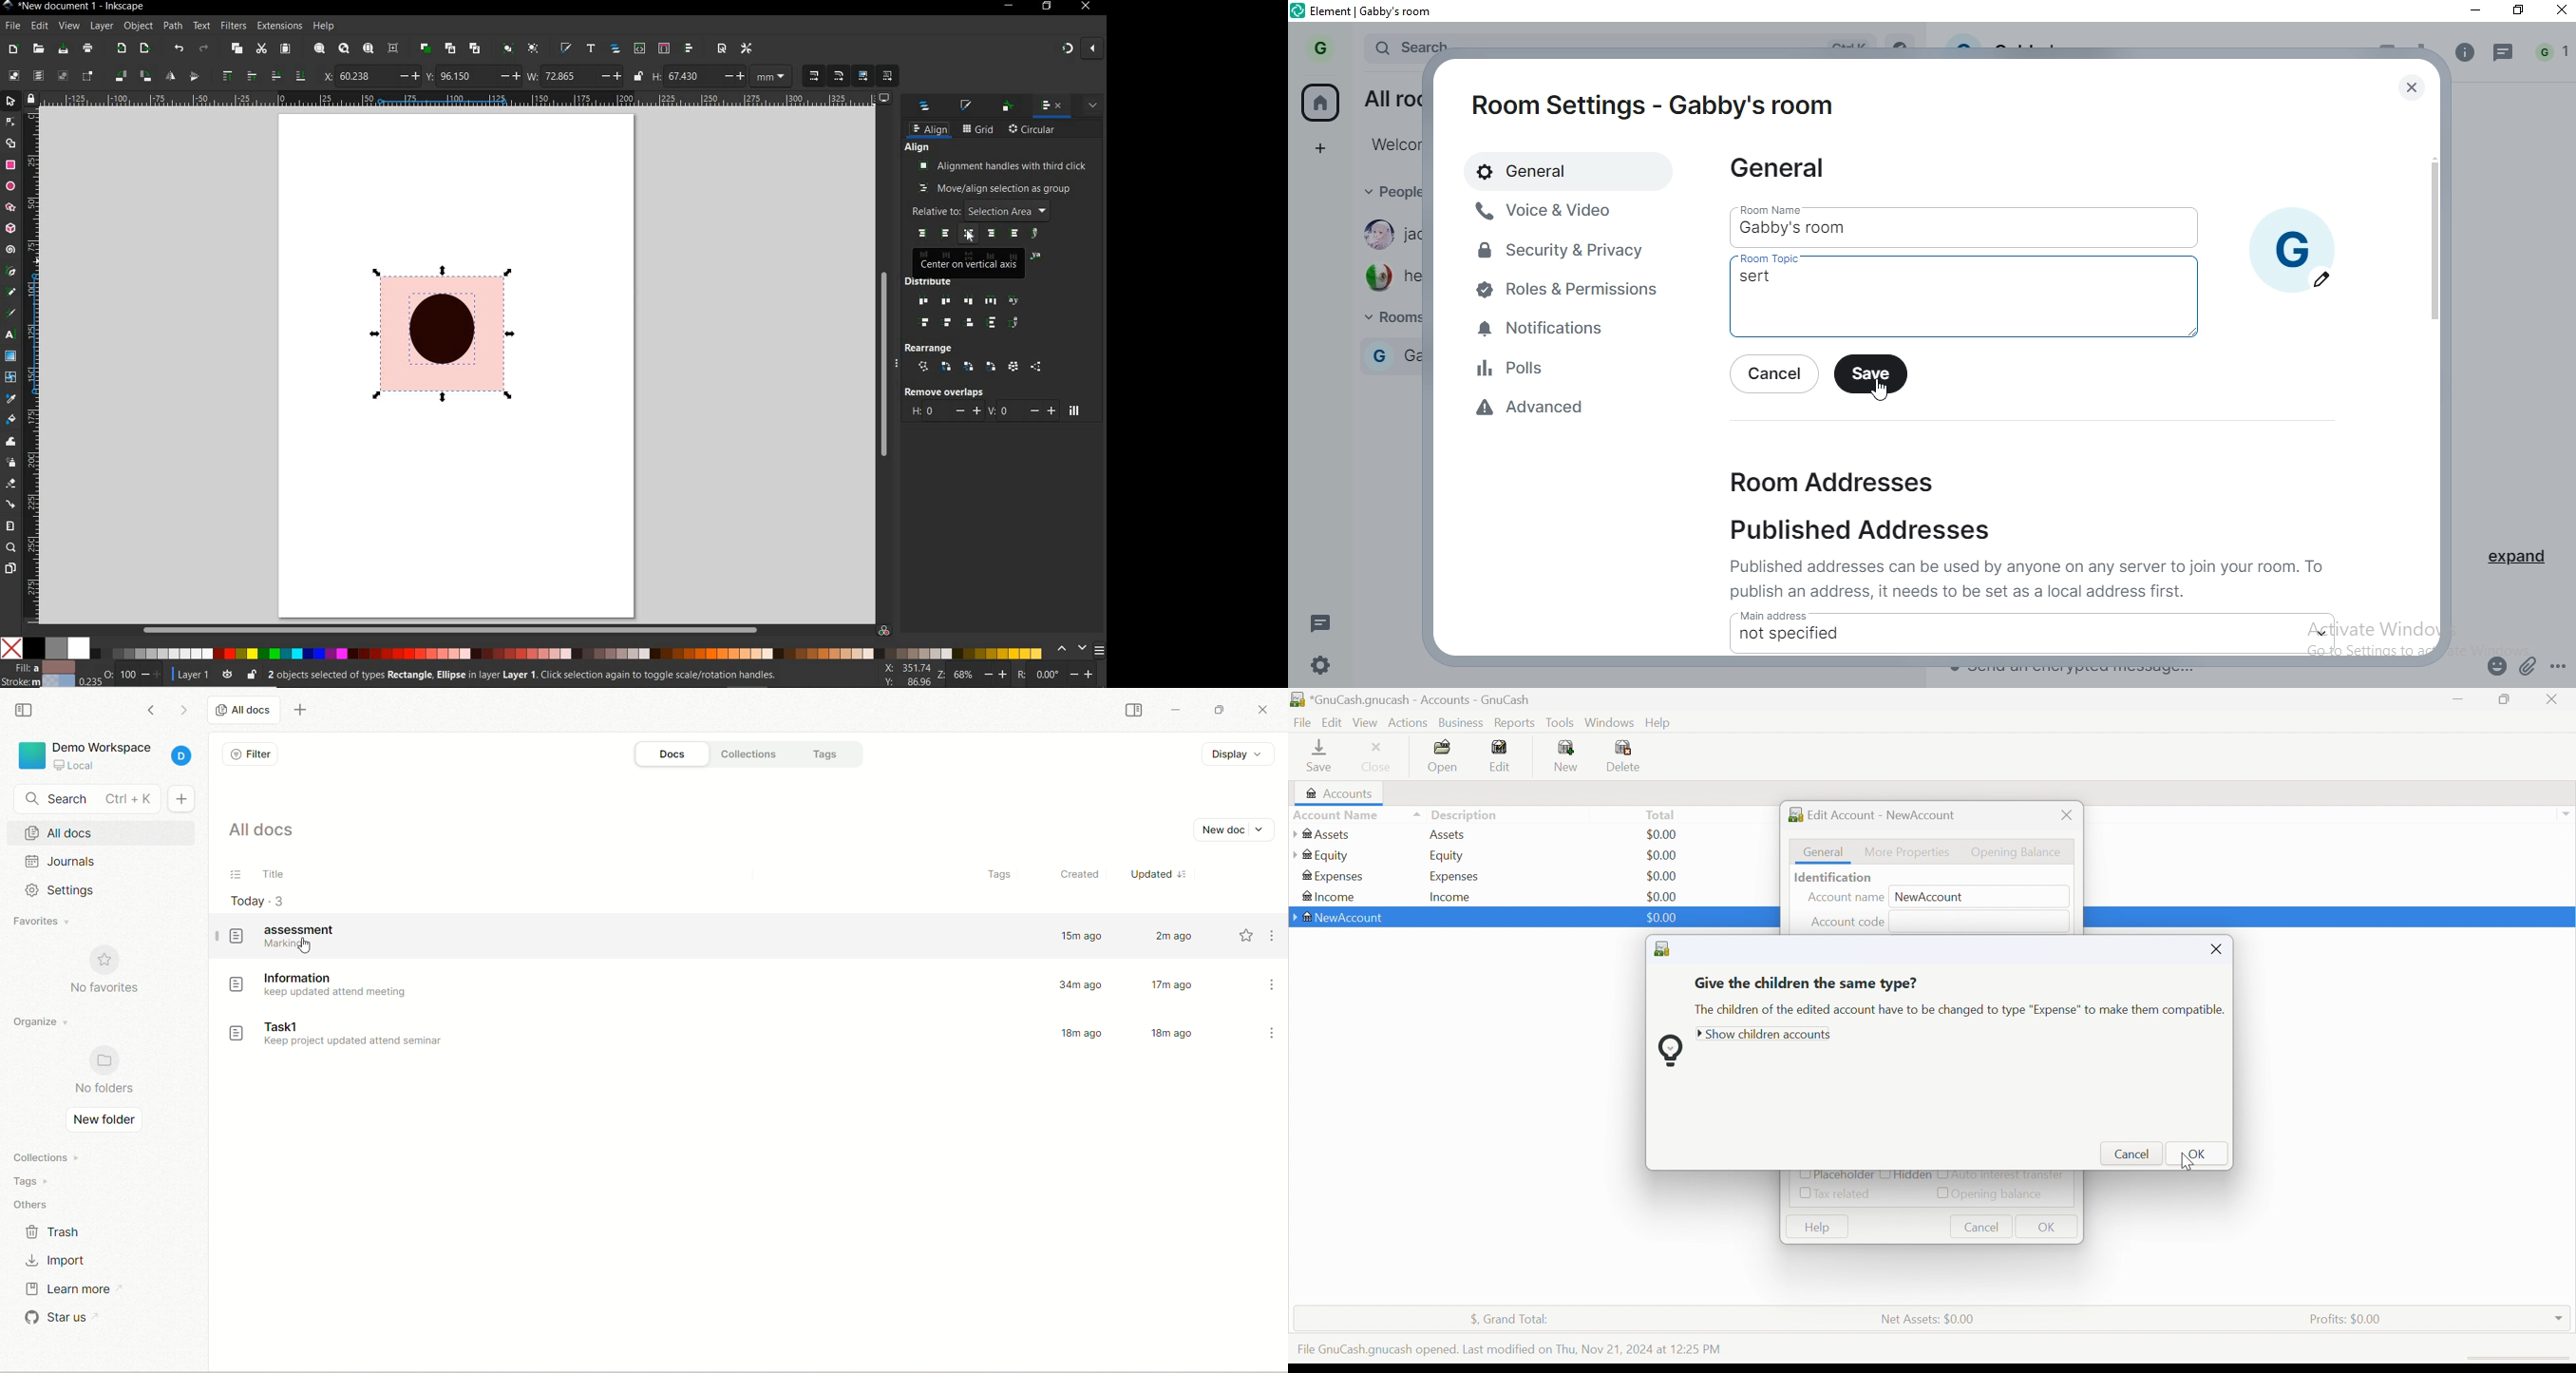 Image resolution: width=2576 pixels, height=1400 pixels. Describe the element at coordinates (1318, 48) in the screenshot. I see `profile` at that location.